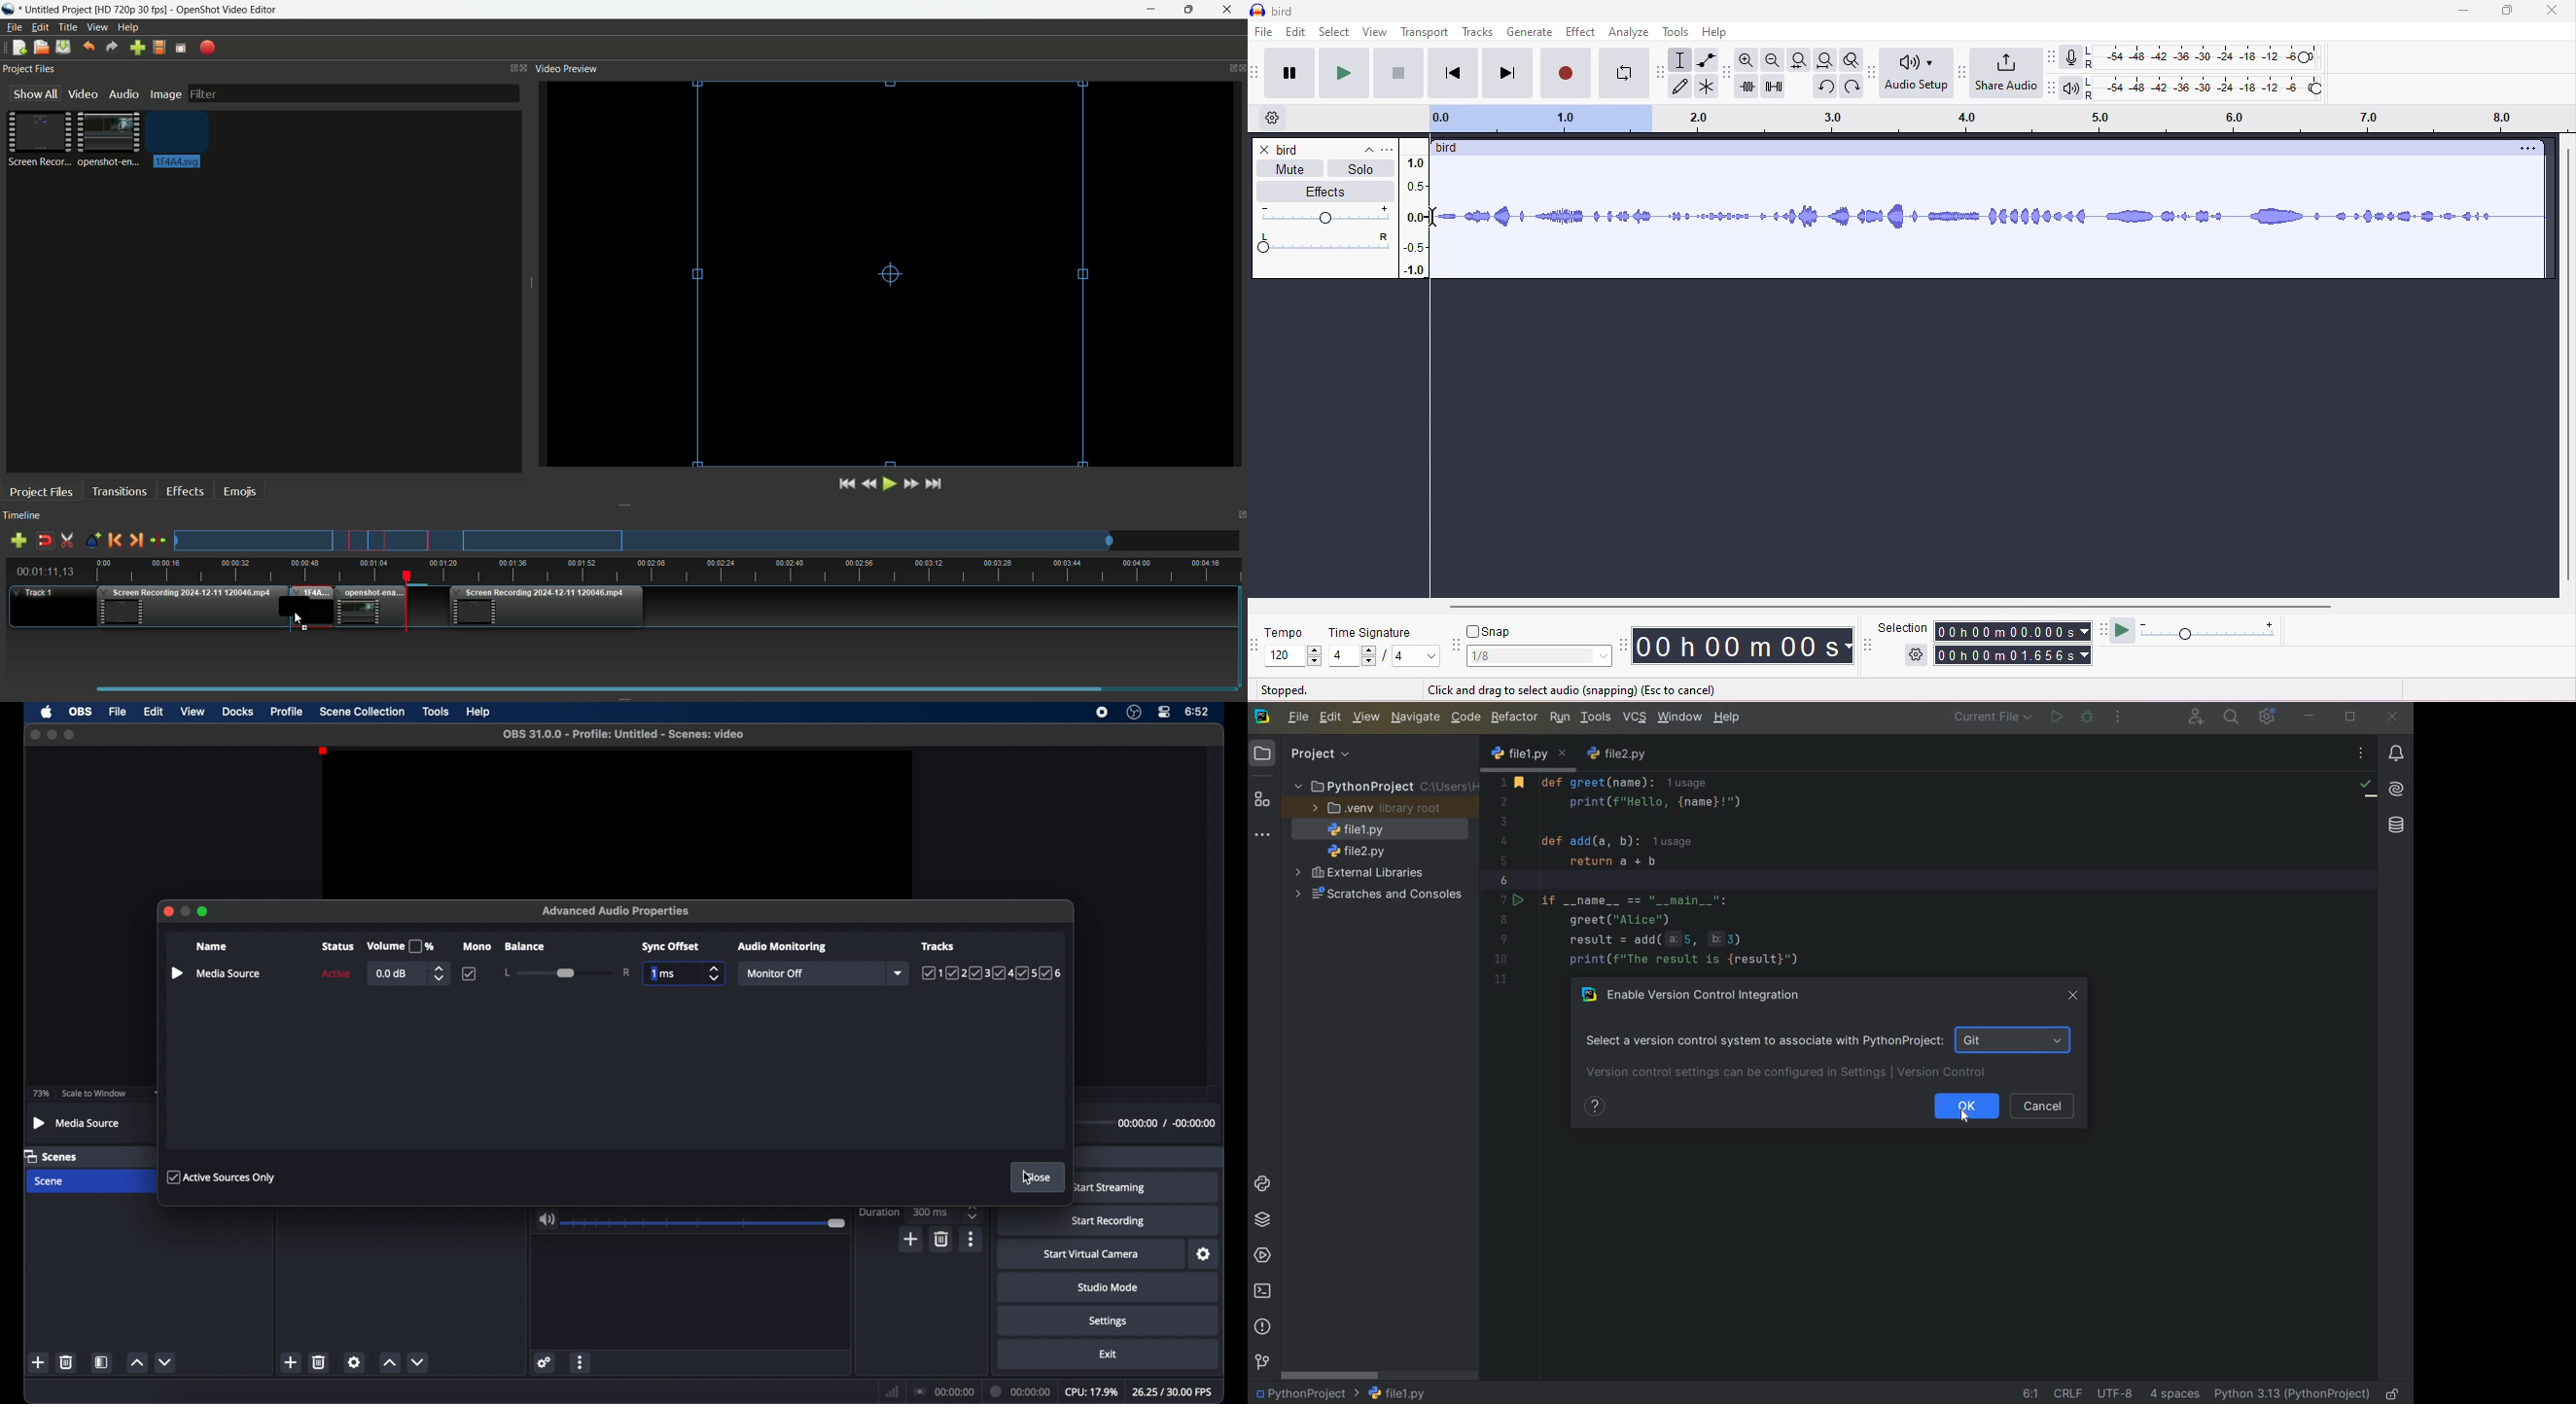 Image resolution: width=2576 pixels, height=1428 pixels. Describe the element at coordinates (117, 711) in the screenshot. I see `file` at that location.